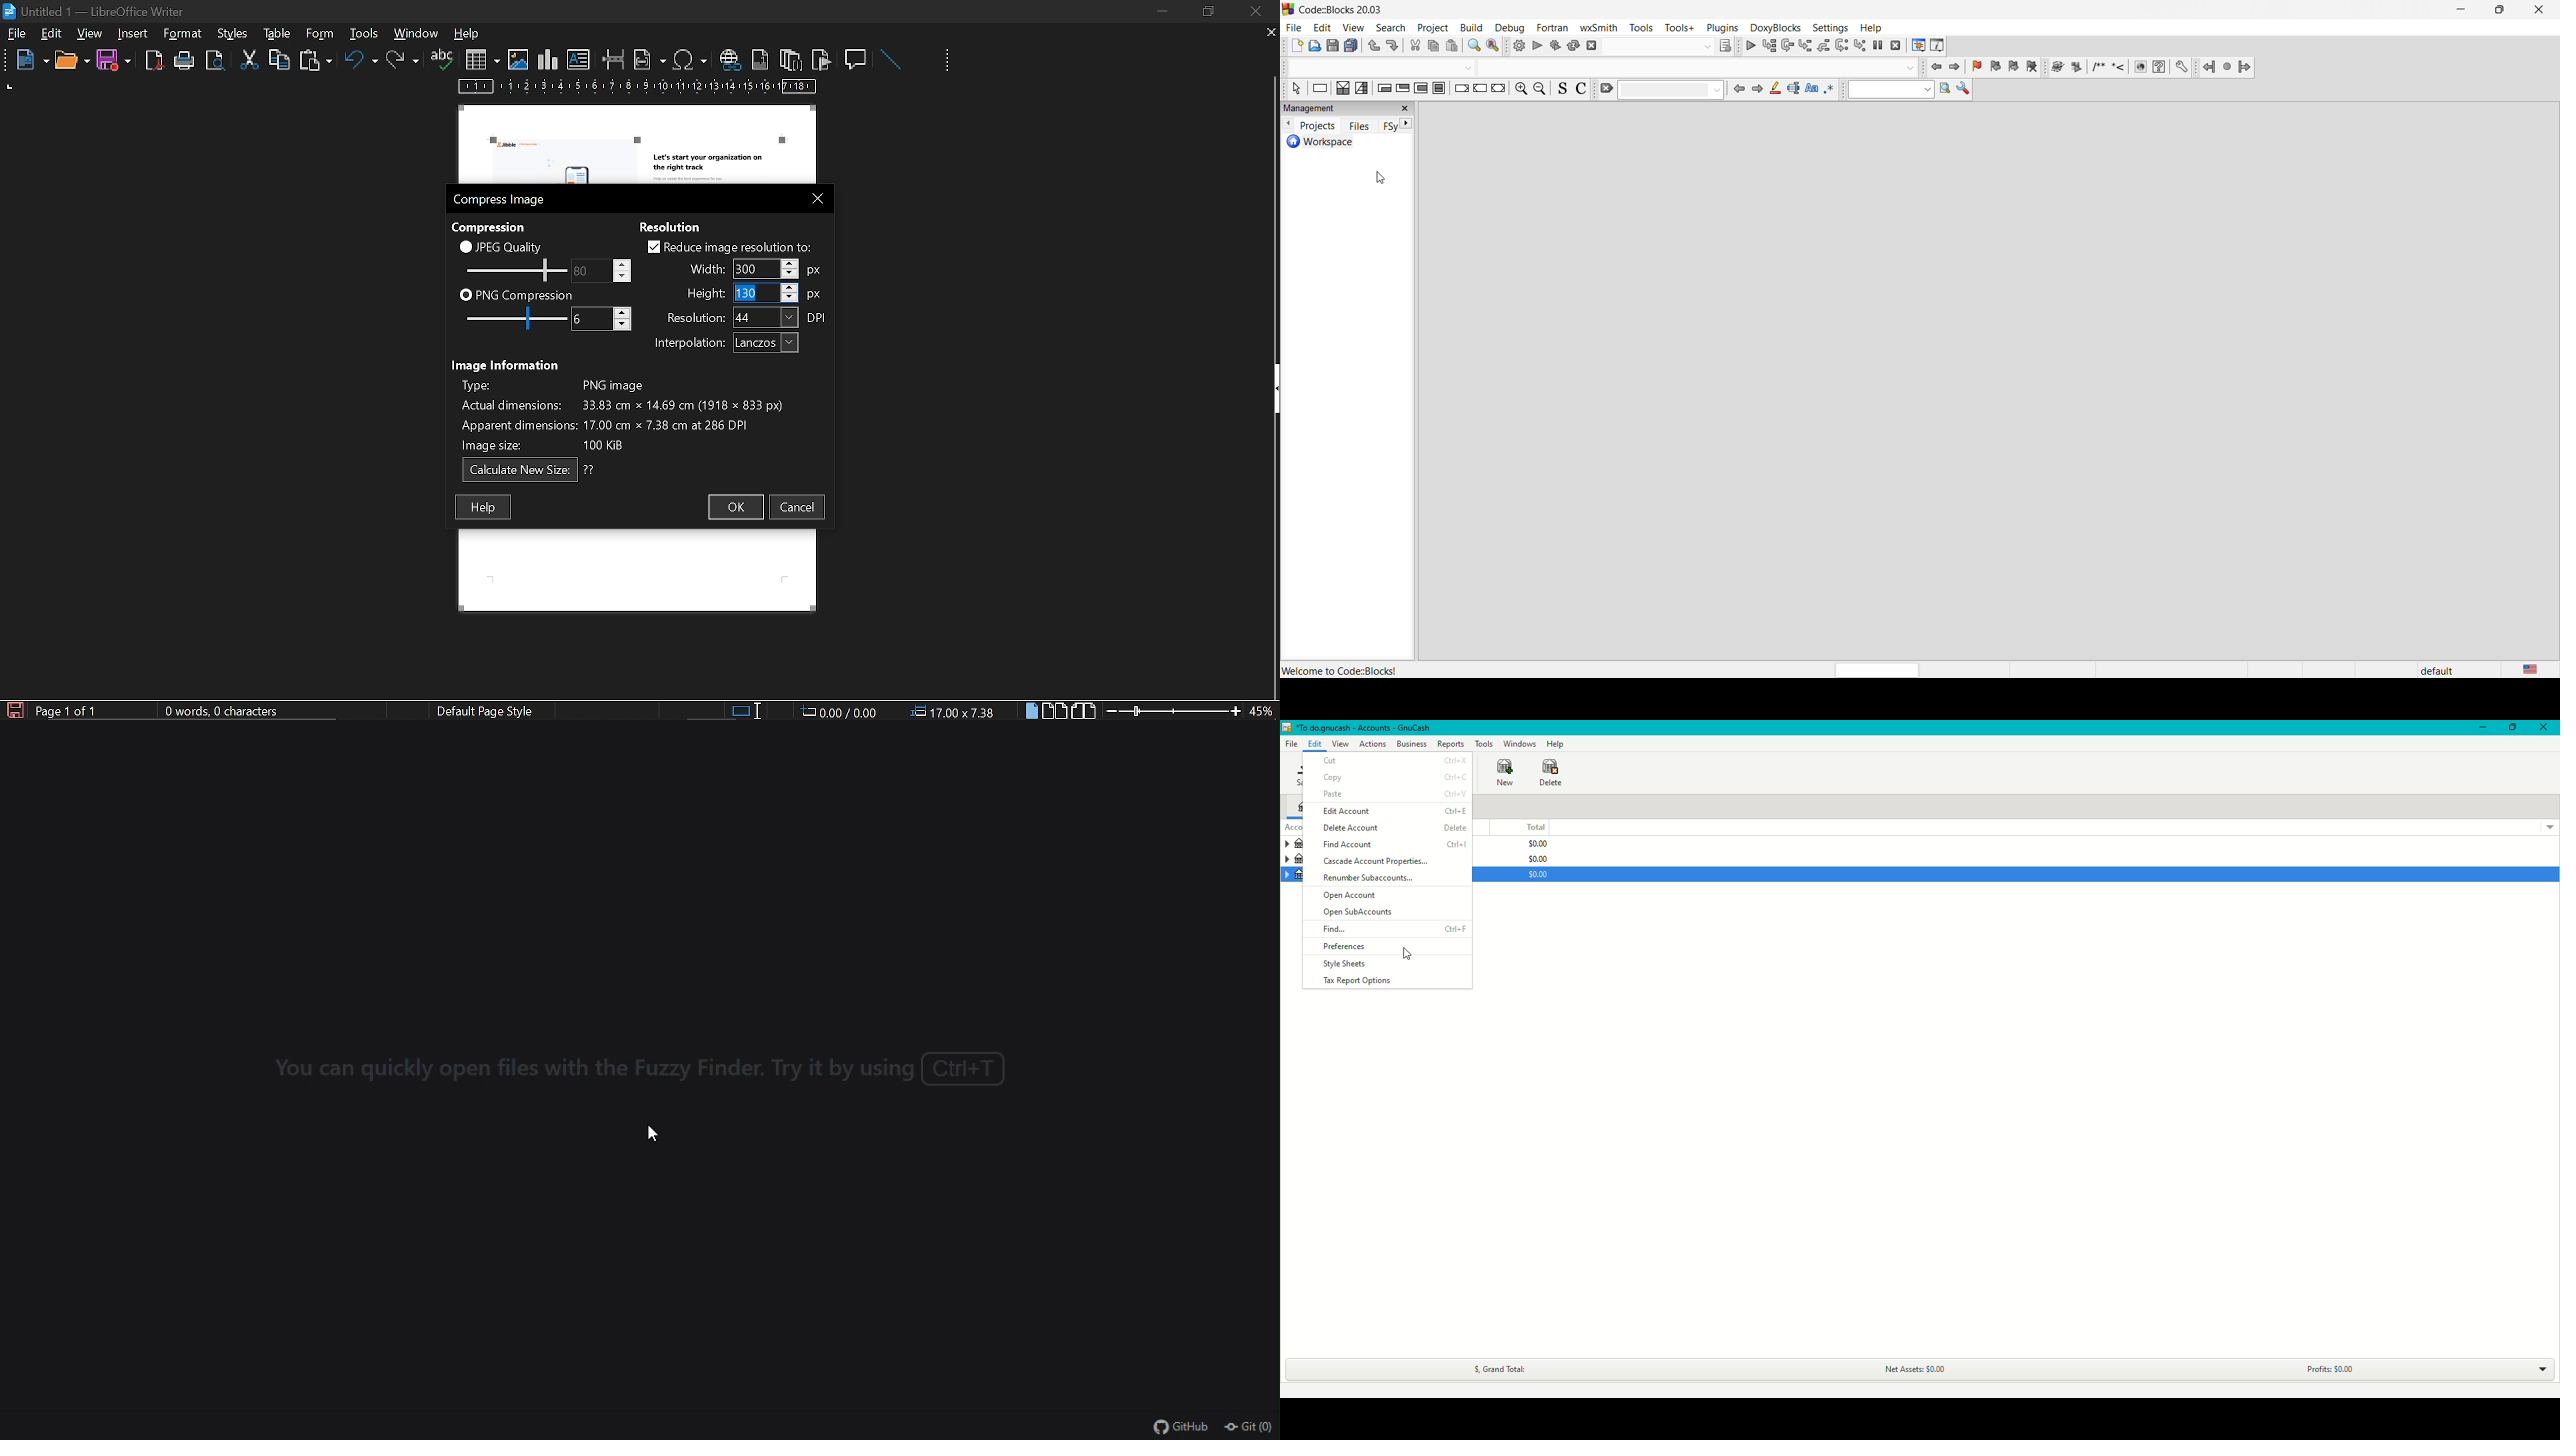  Describe the element at coordinates (229, 711) in the screenshot. I see `word count` at that location.